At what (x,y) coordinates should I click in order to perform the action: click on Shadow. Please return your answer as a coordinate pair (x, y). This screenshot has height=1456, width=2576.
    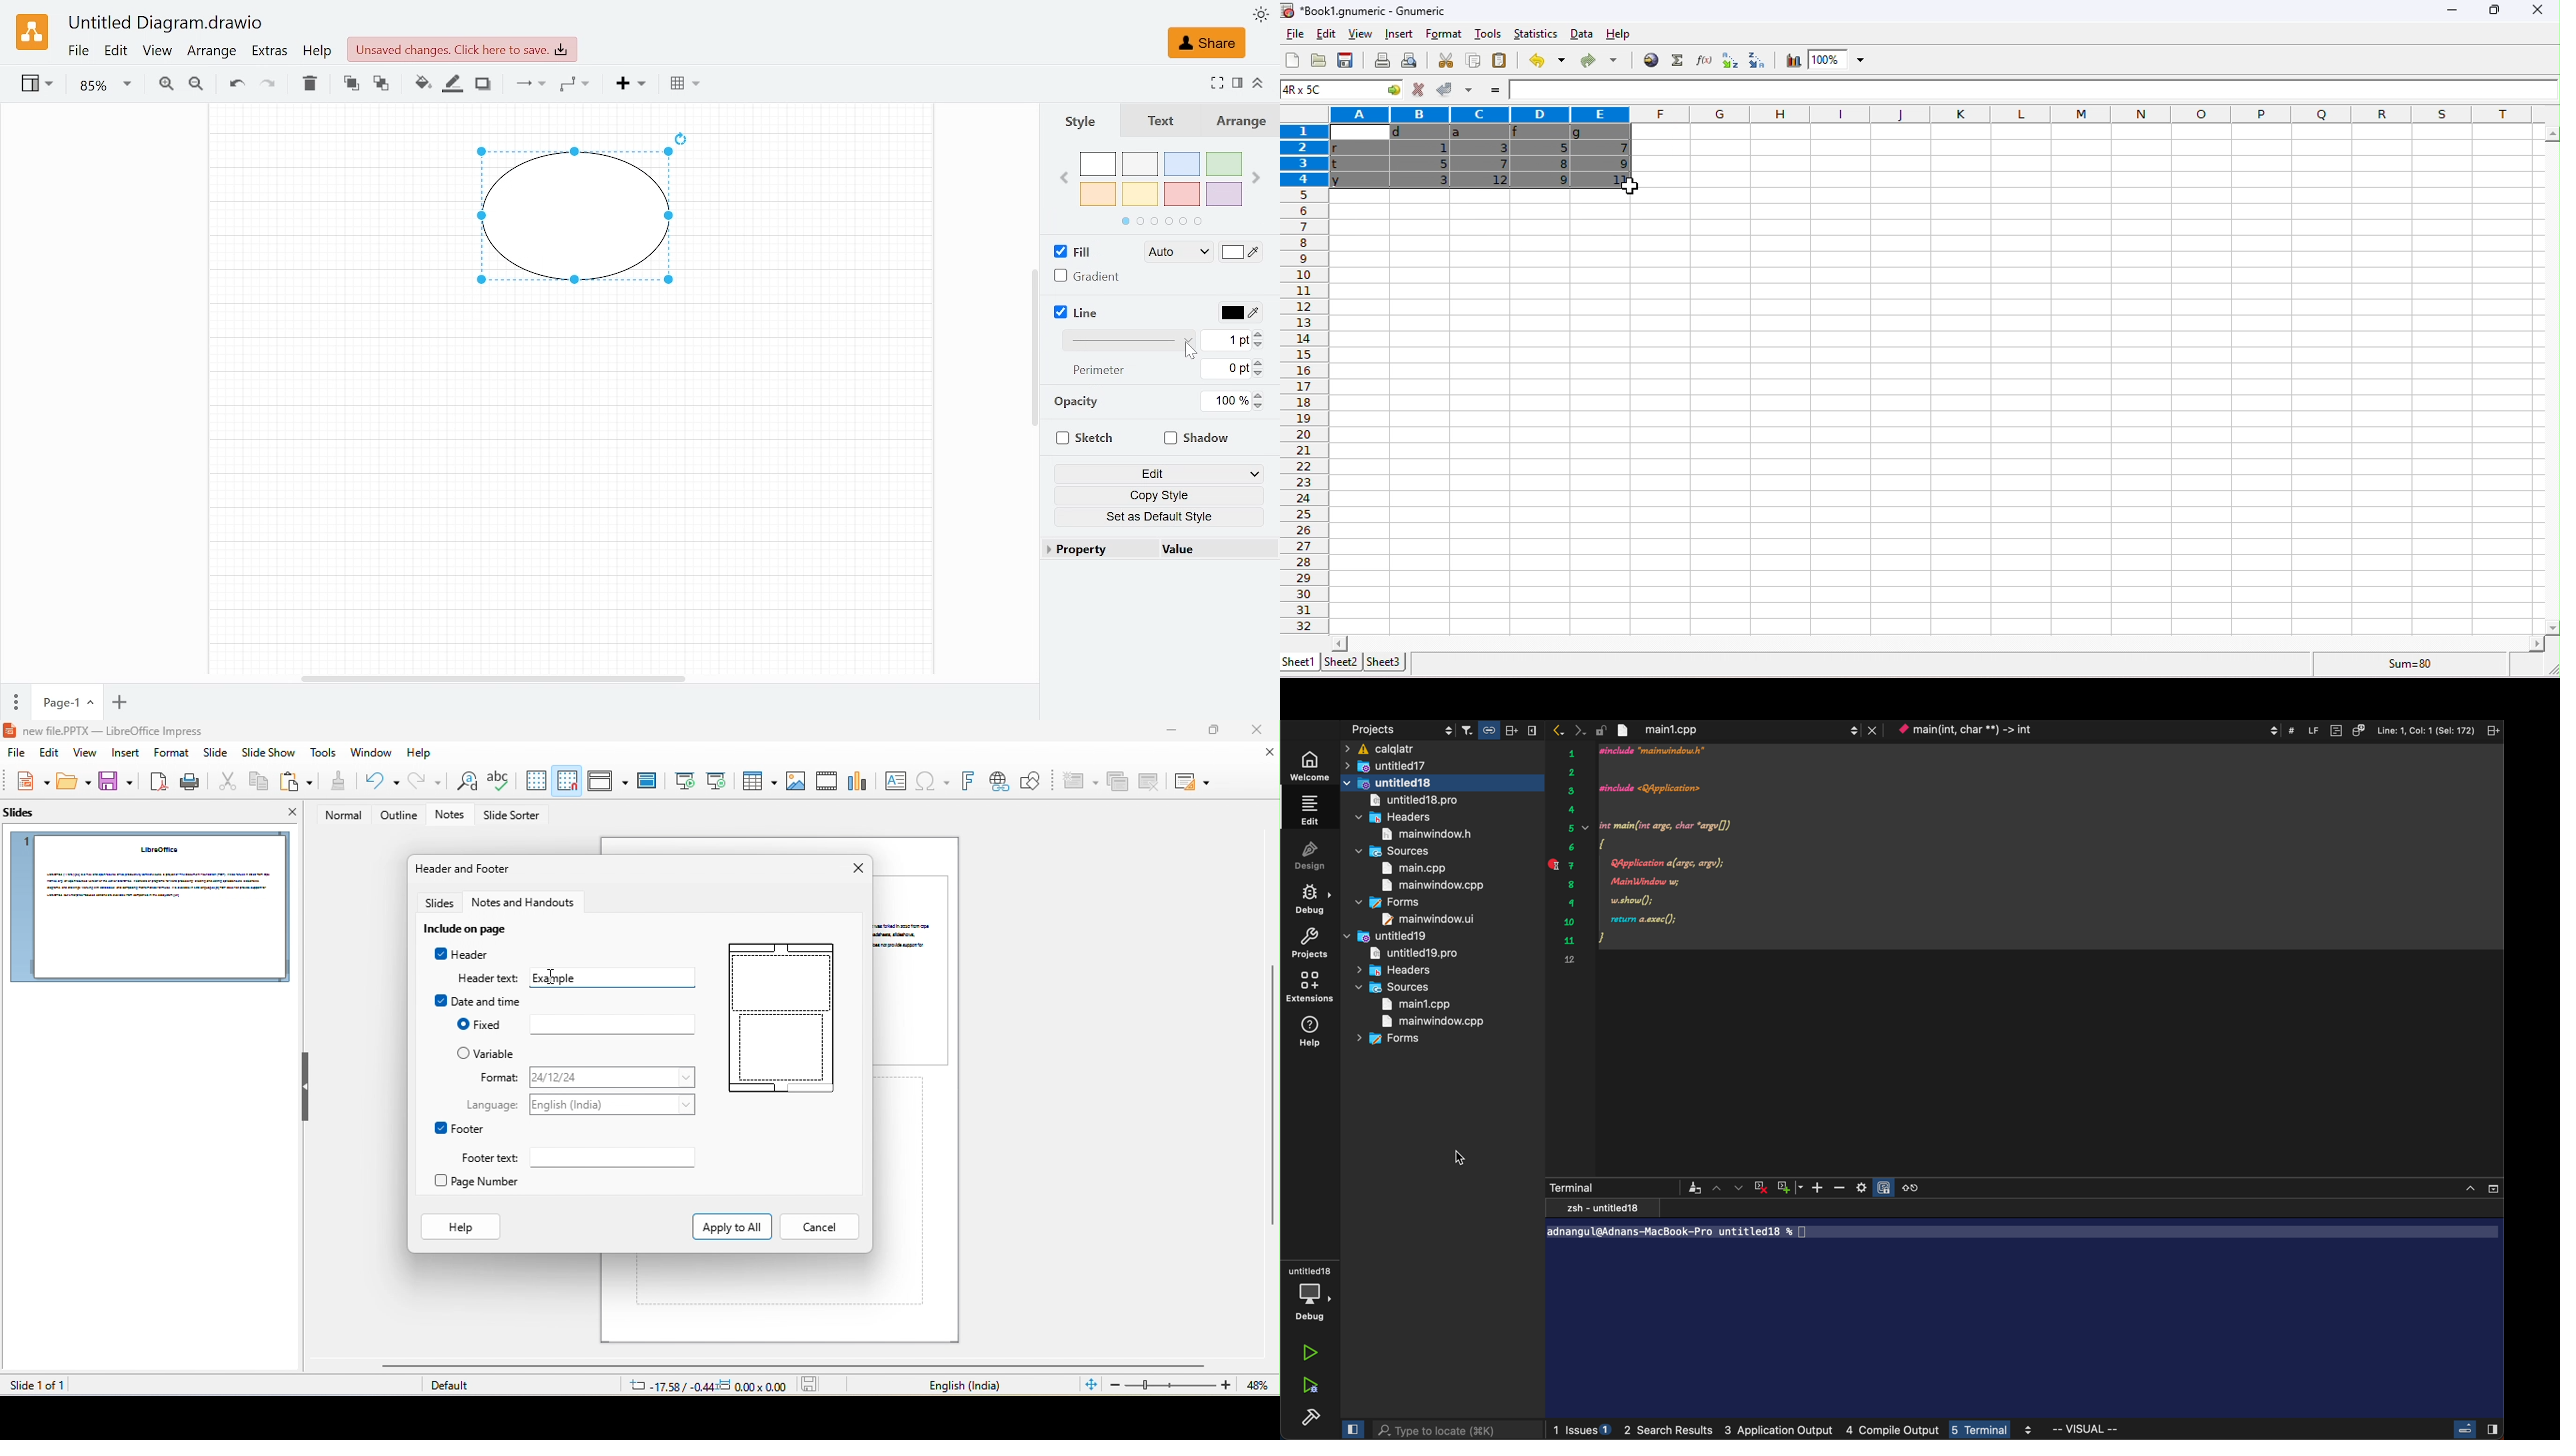
    Looking at the image, I should click on (485, 83).